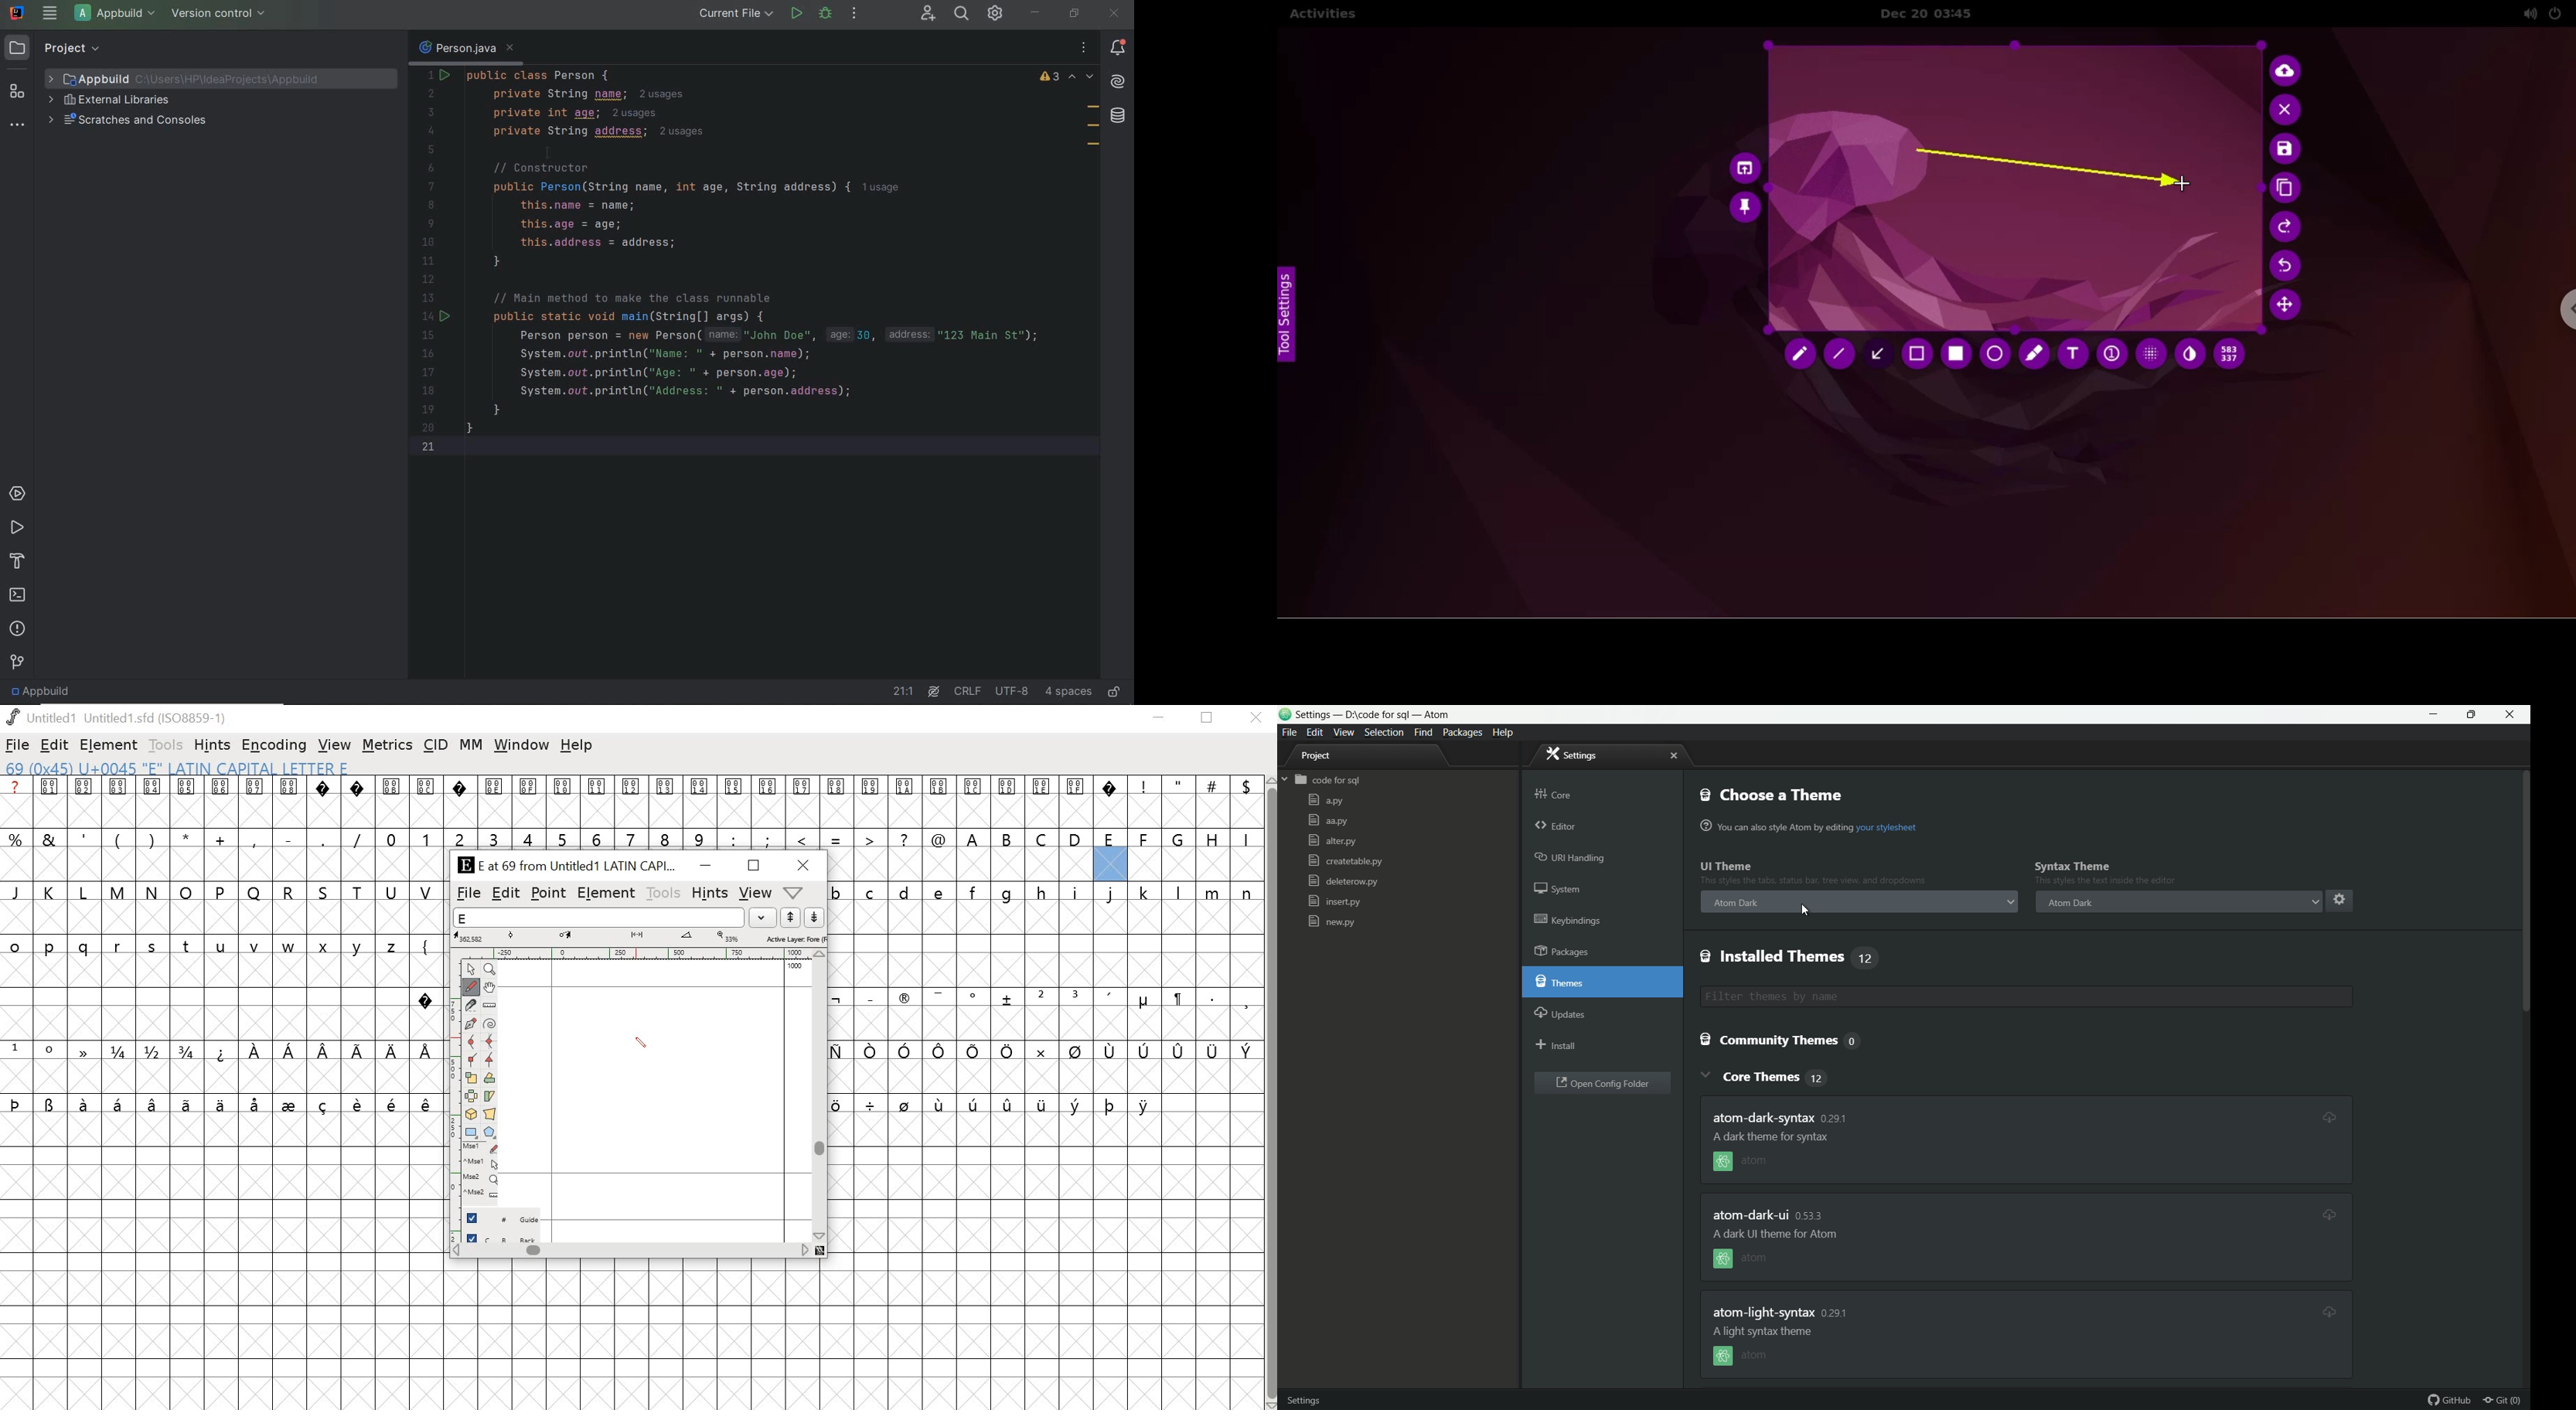  Describe the element at coordinates (1344, 732) in the screenshot. I see `view menu` at that location.